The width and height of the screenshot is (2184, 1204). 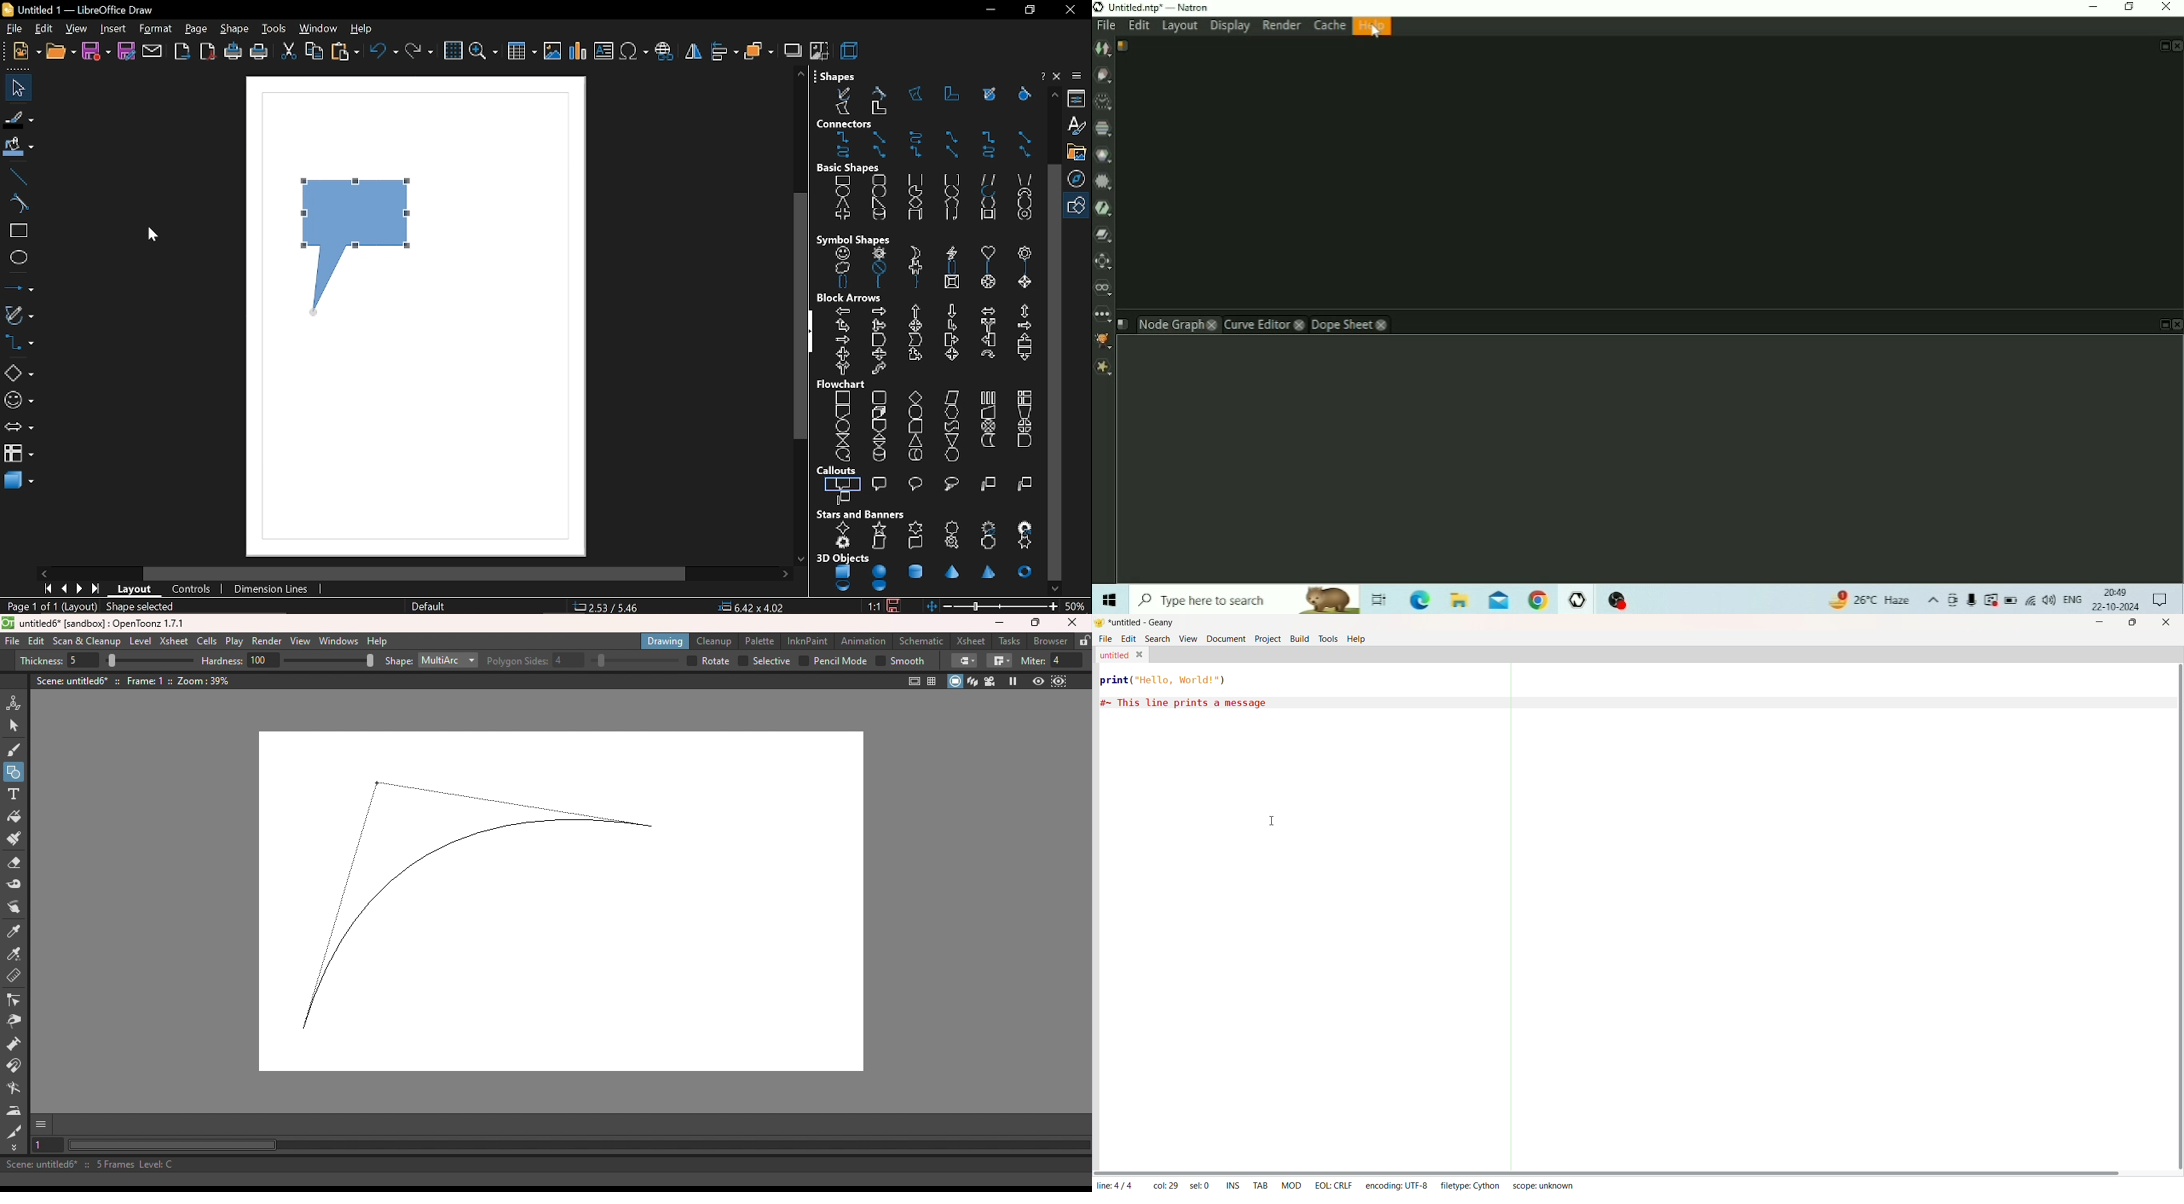 What do you see at coordinates (94, 591) in the screenshot?
I see `go to last page` at bounding box center [94, 591].